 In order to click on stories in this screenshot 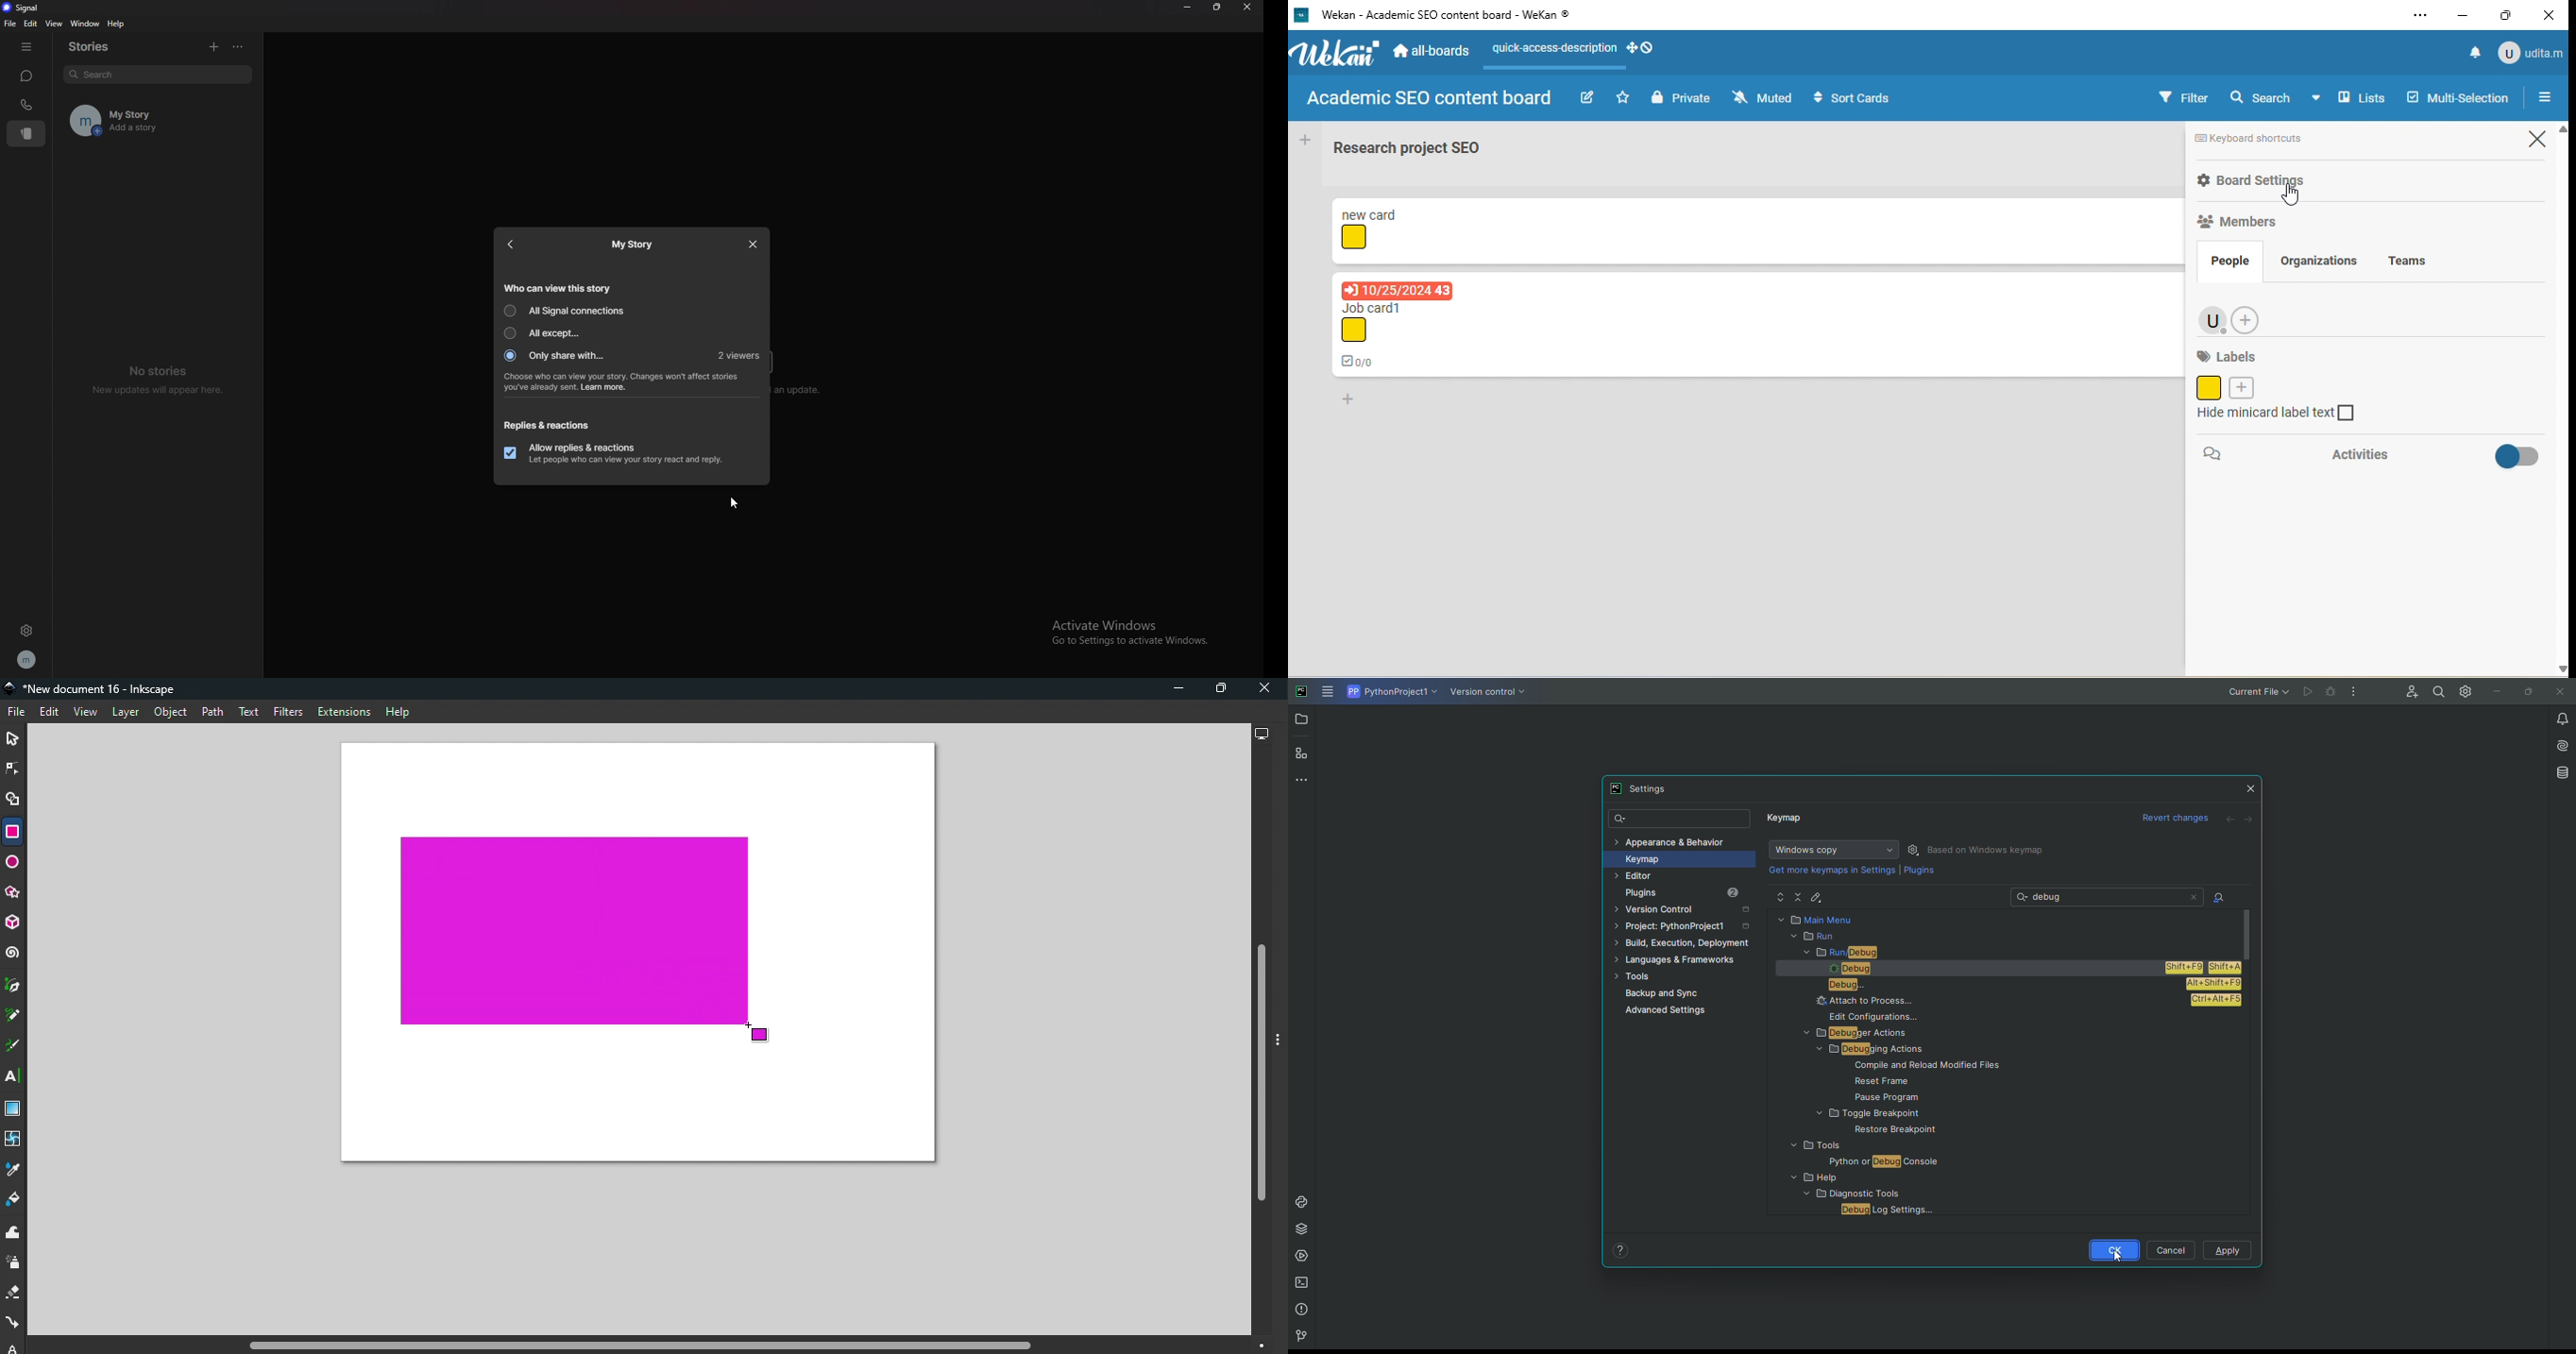, I will do `click(100, 47)`.